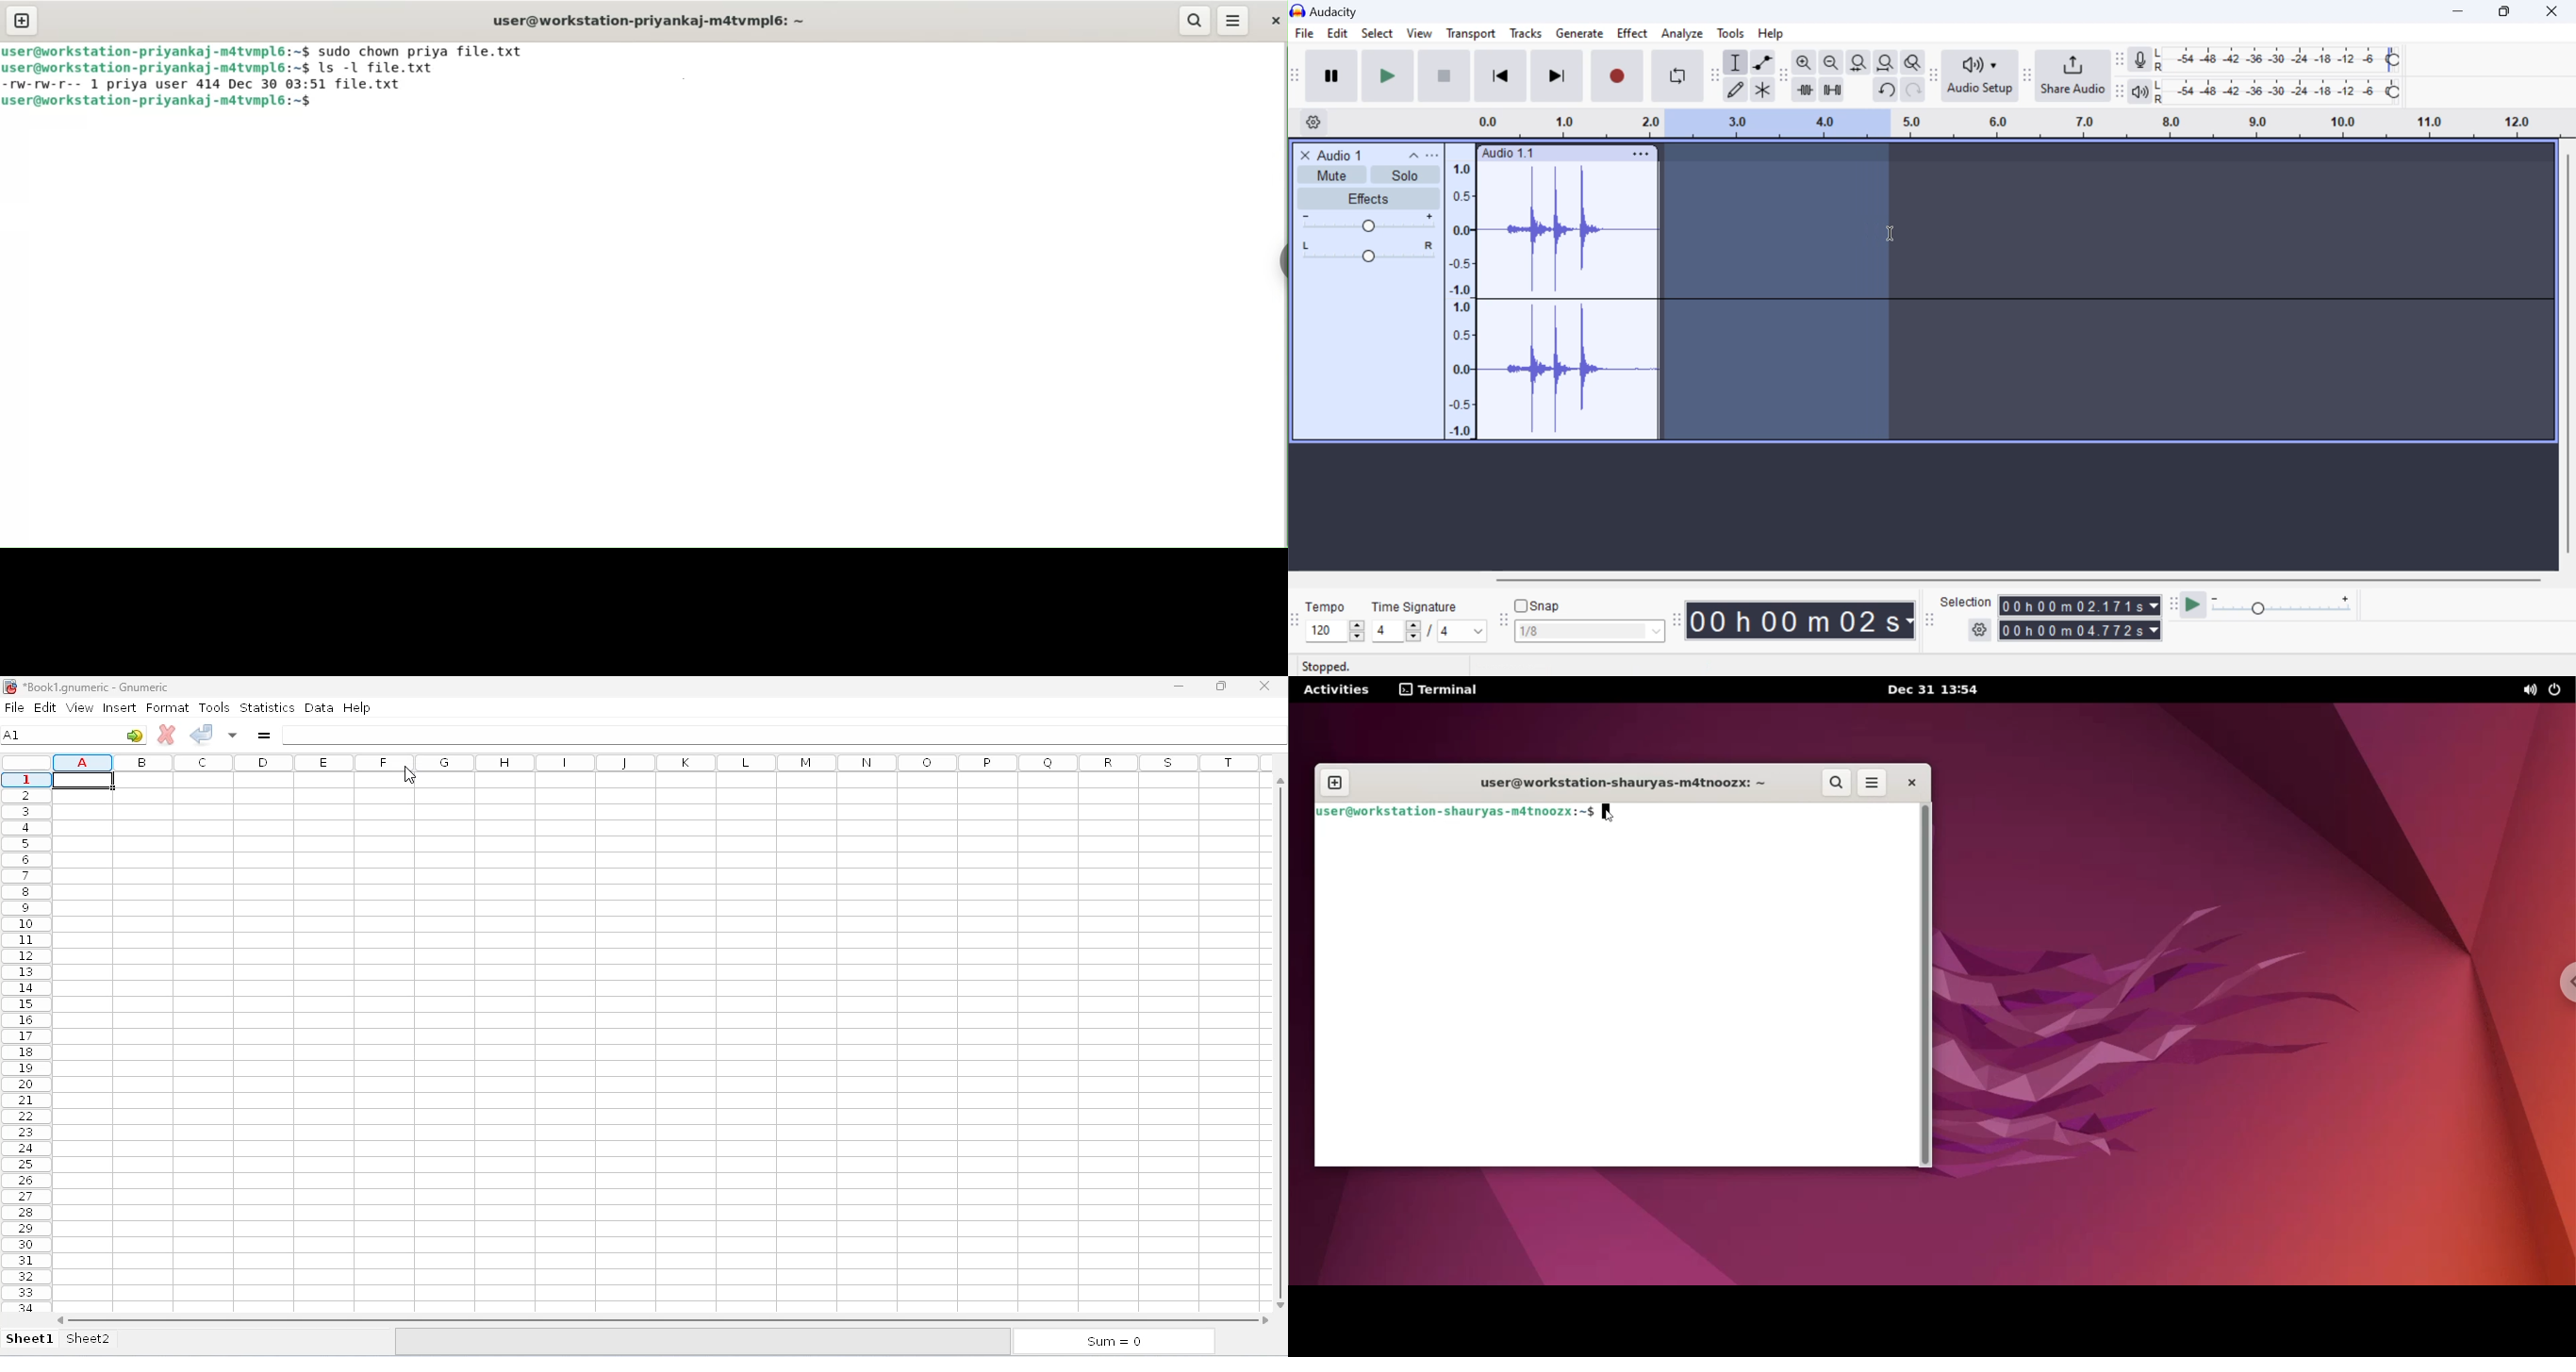  I want to click on Clip Timeline, so click(2004, 125).